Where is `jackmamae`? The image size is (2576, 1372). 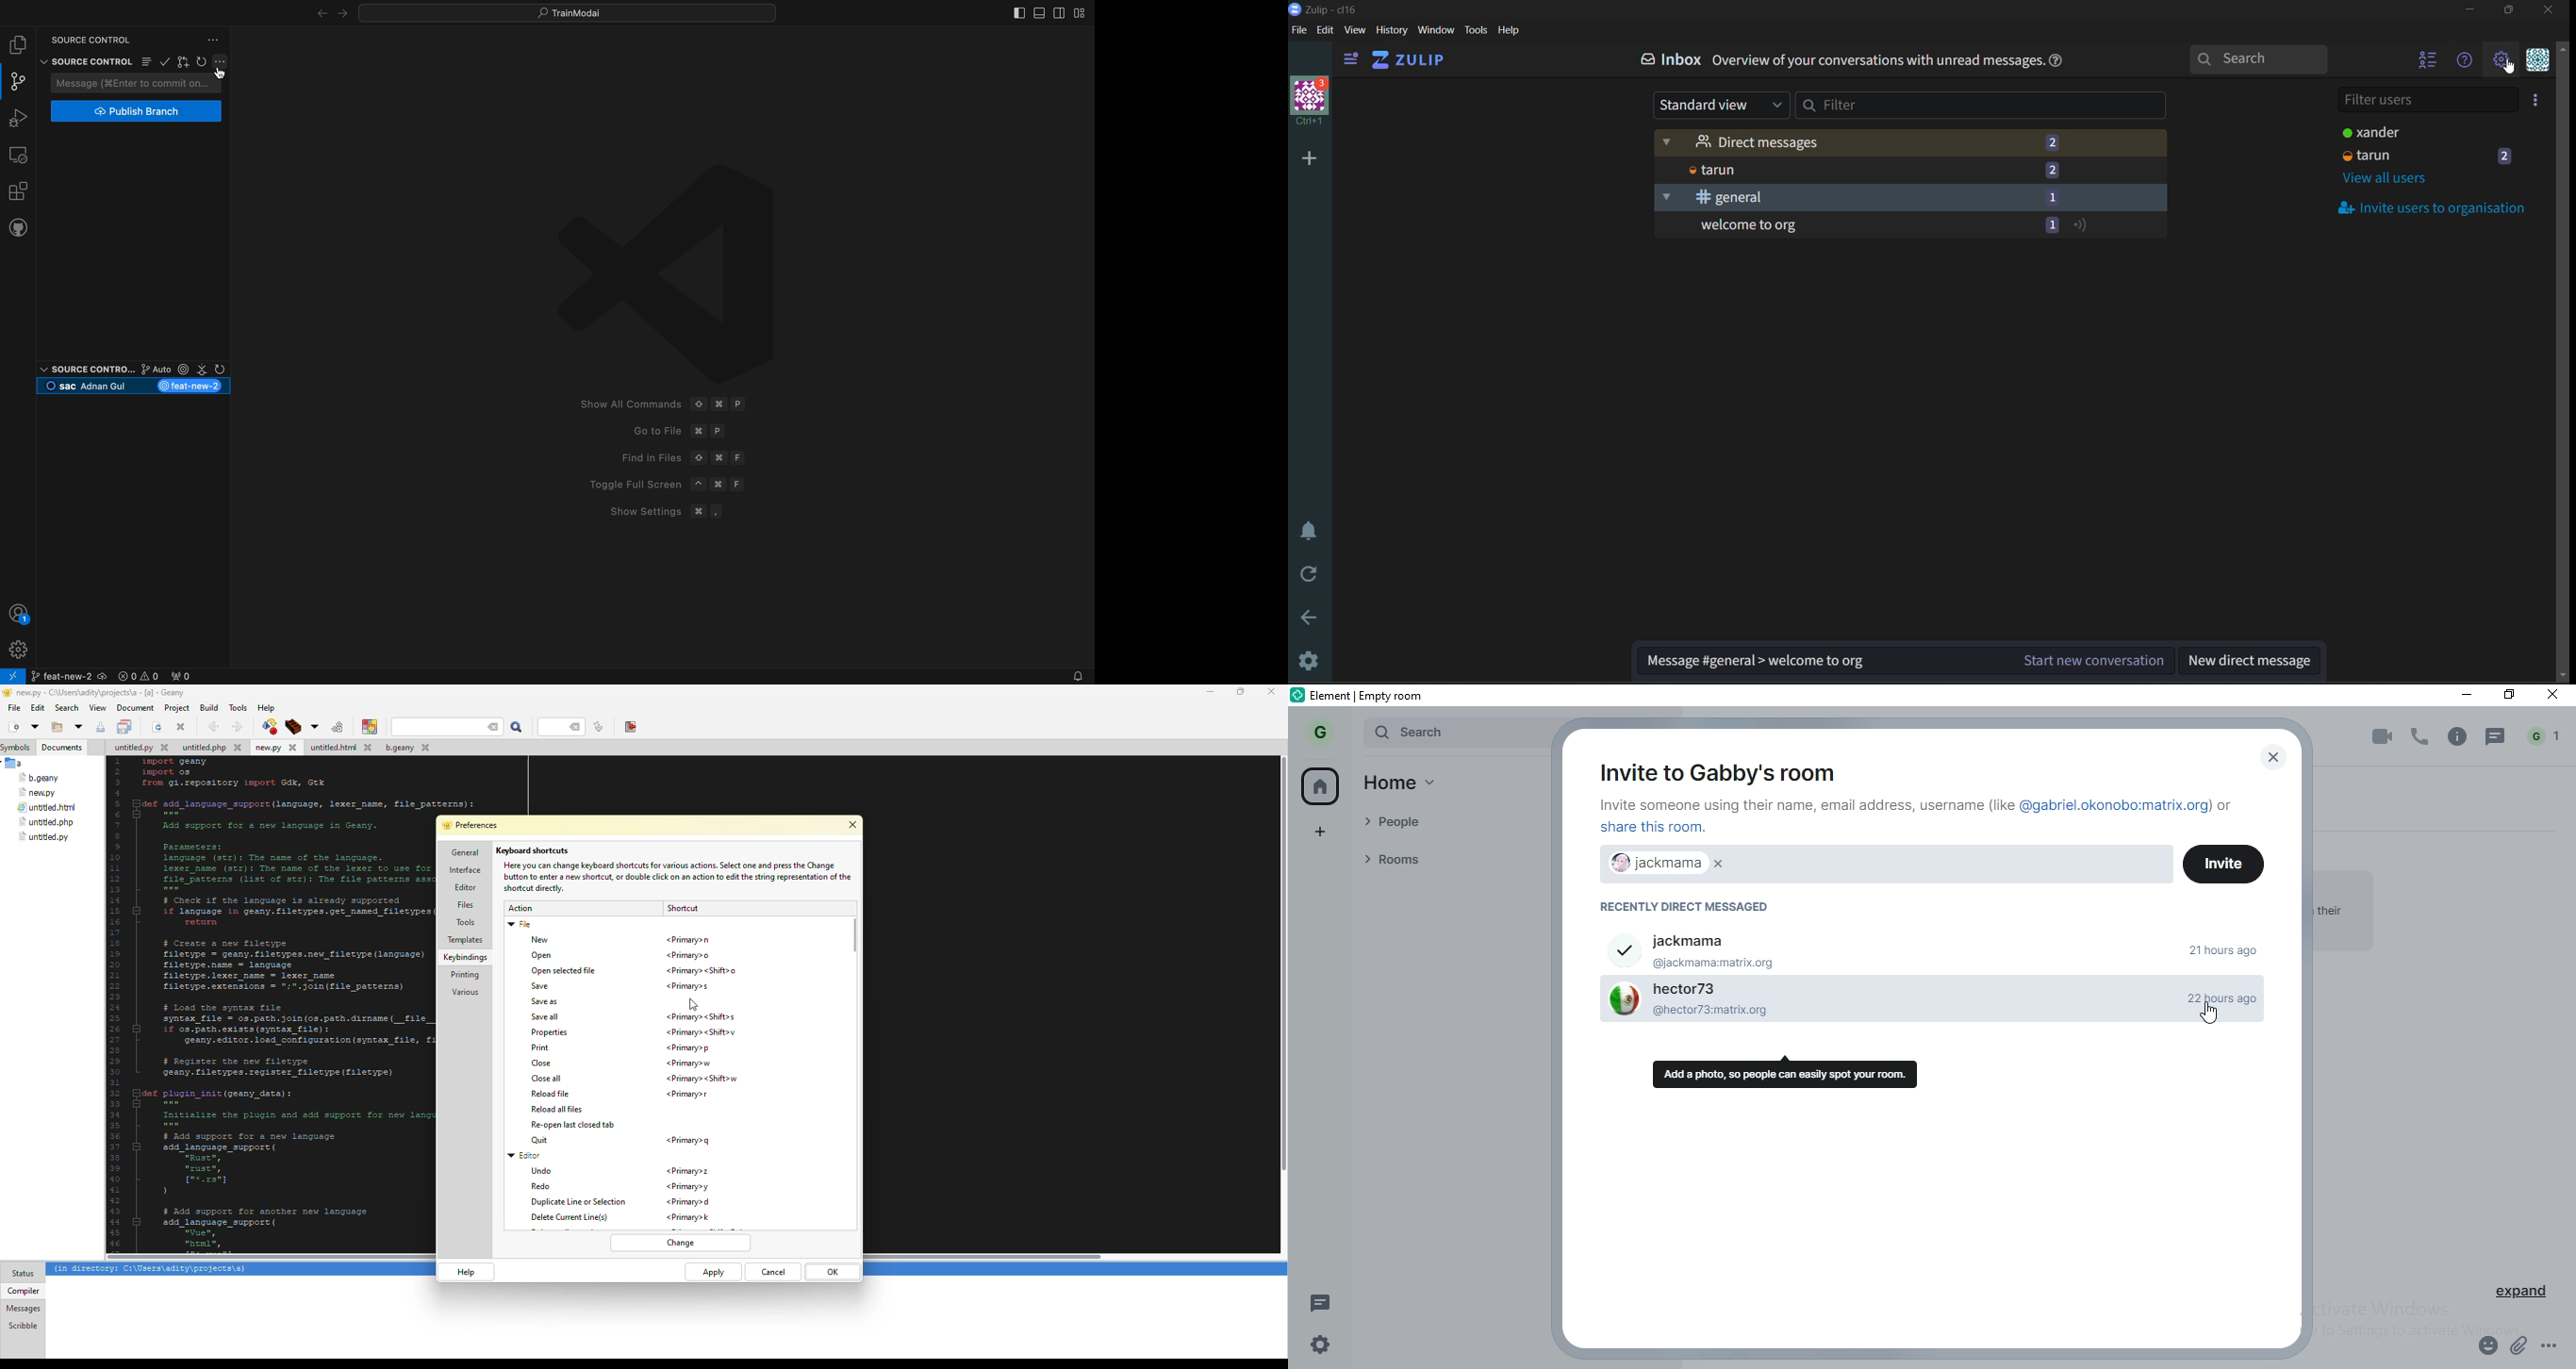
jackmamae is located at coordinates (1667, 865).